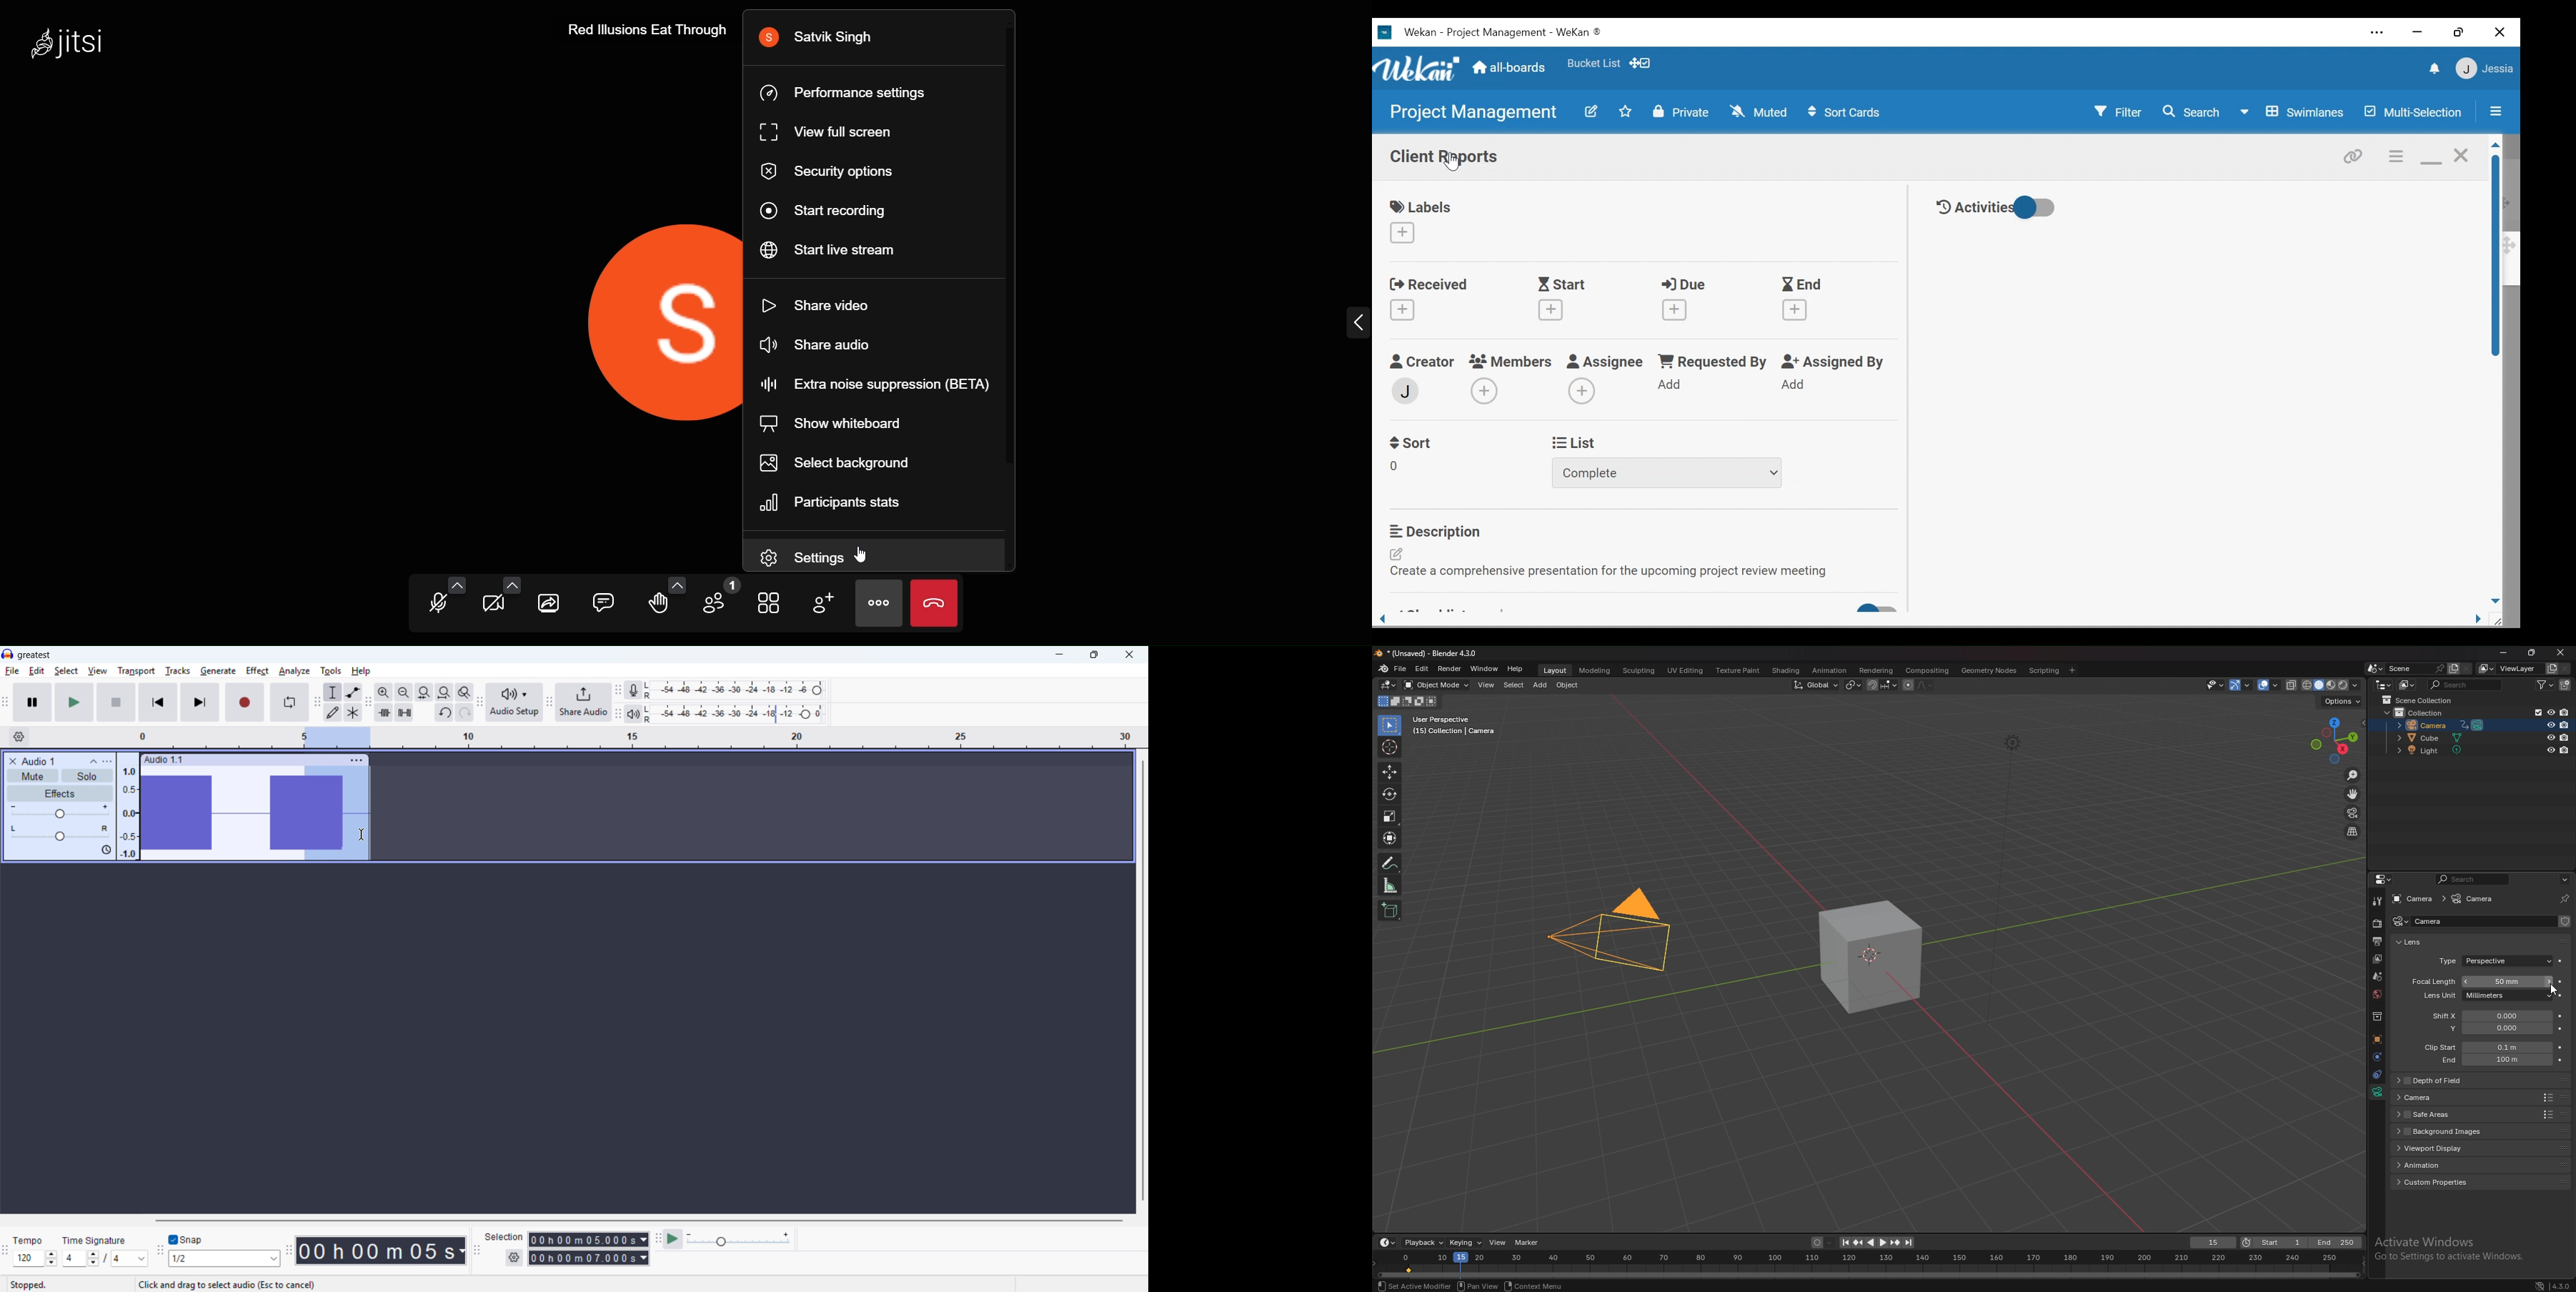 Image resolution: width=2576 pixels, height=1316 pixels. I want to click on view full screen, so click(832, 133).